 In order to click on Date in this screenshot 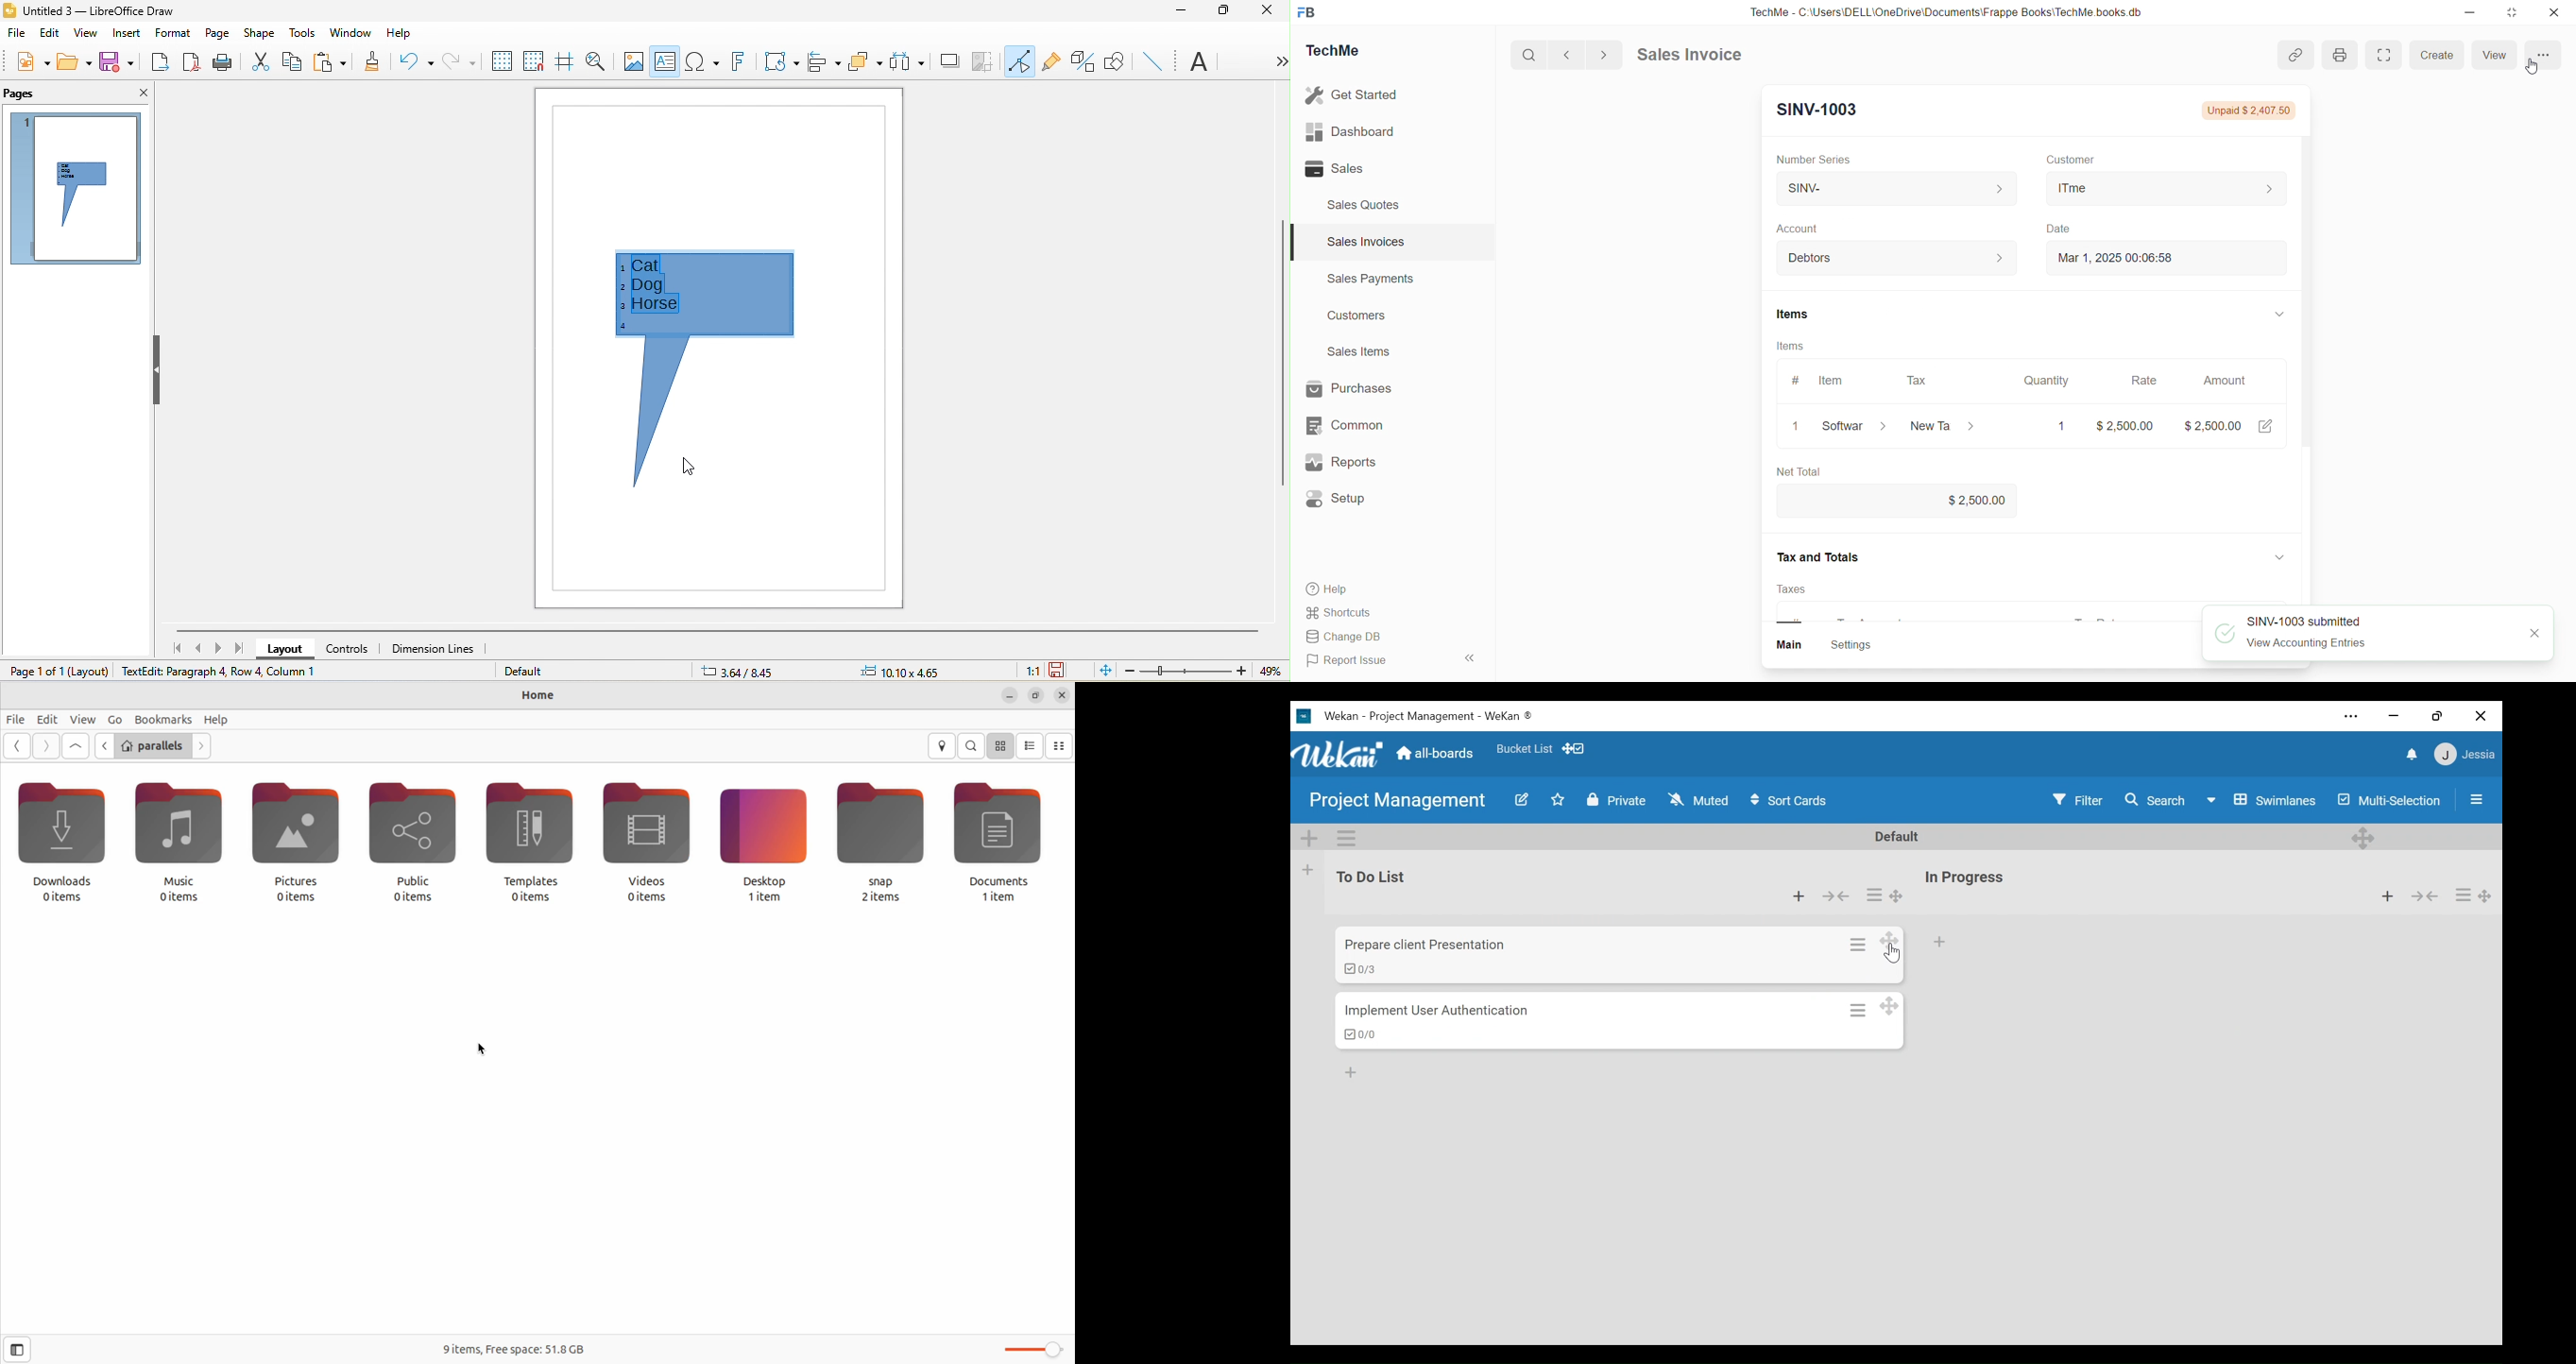, I will do `click(2076, 228)`.